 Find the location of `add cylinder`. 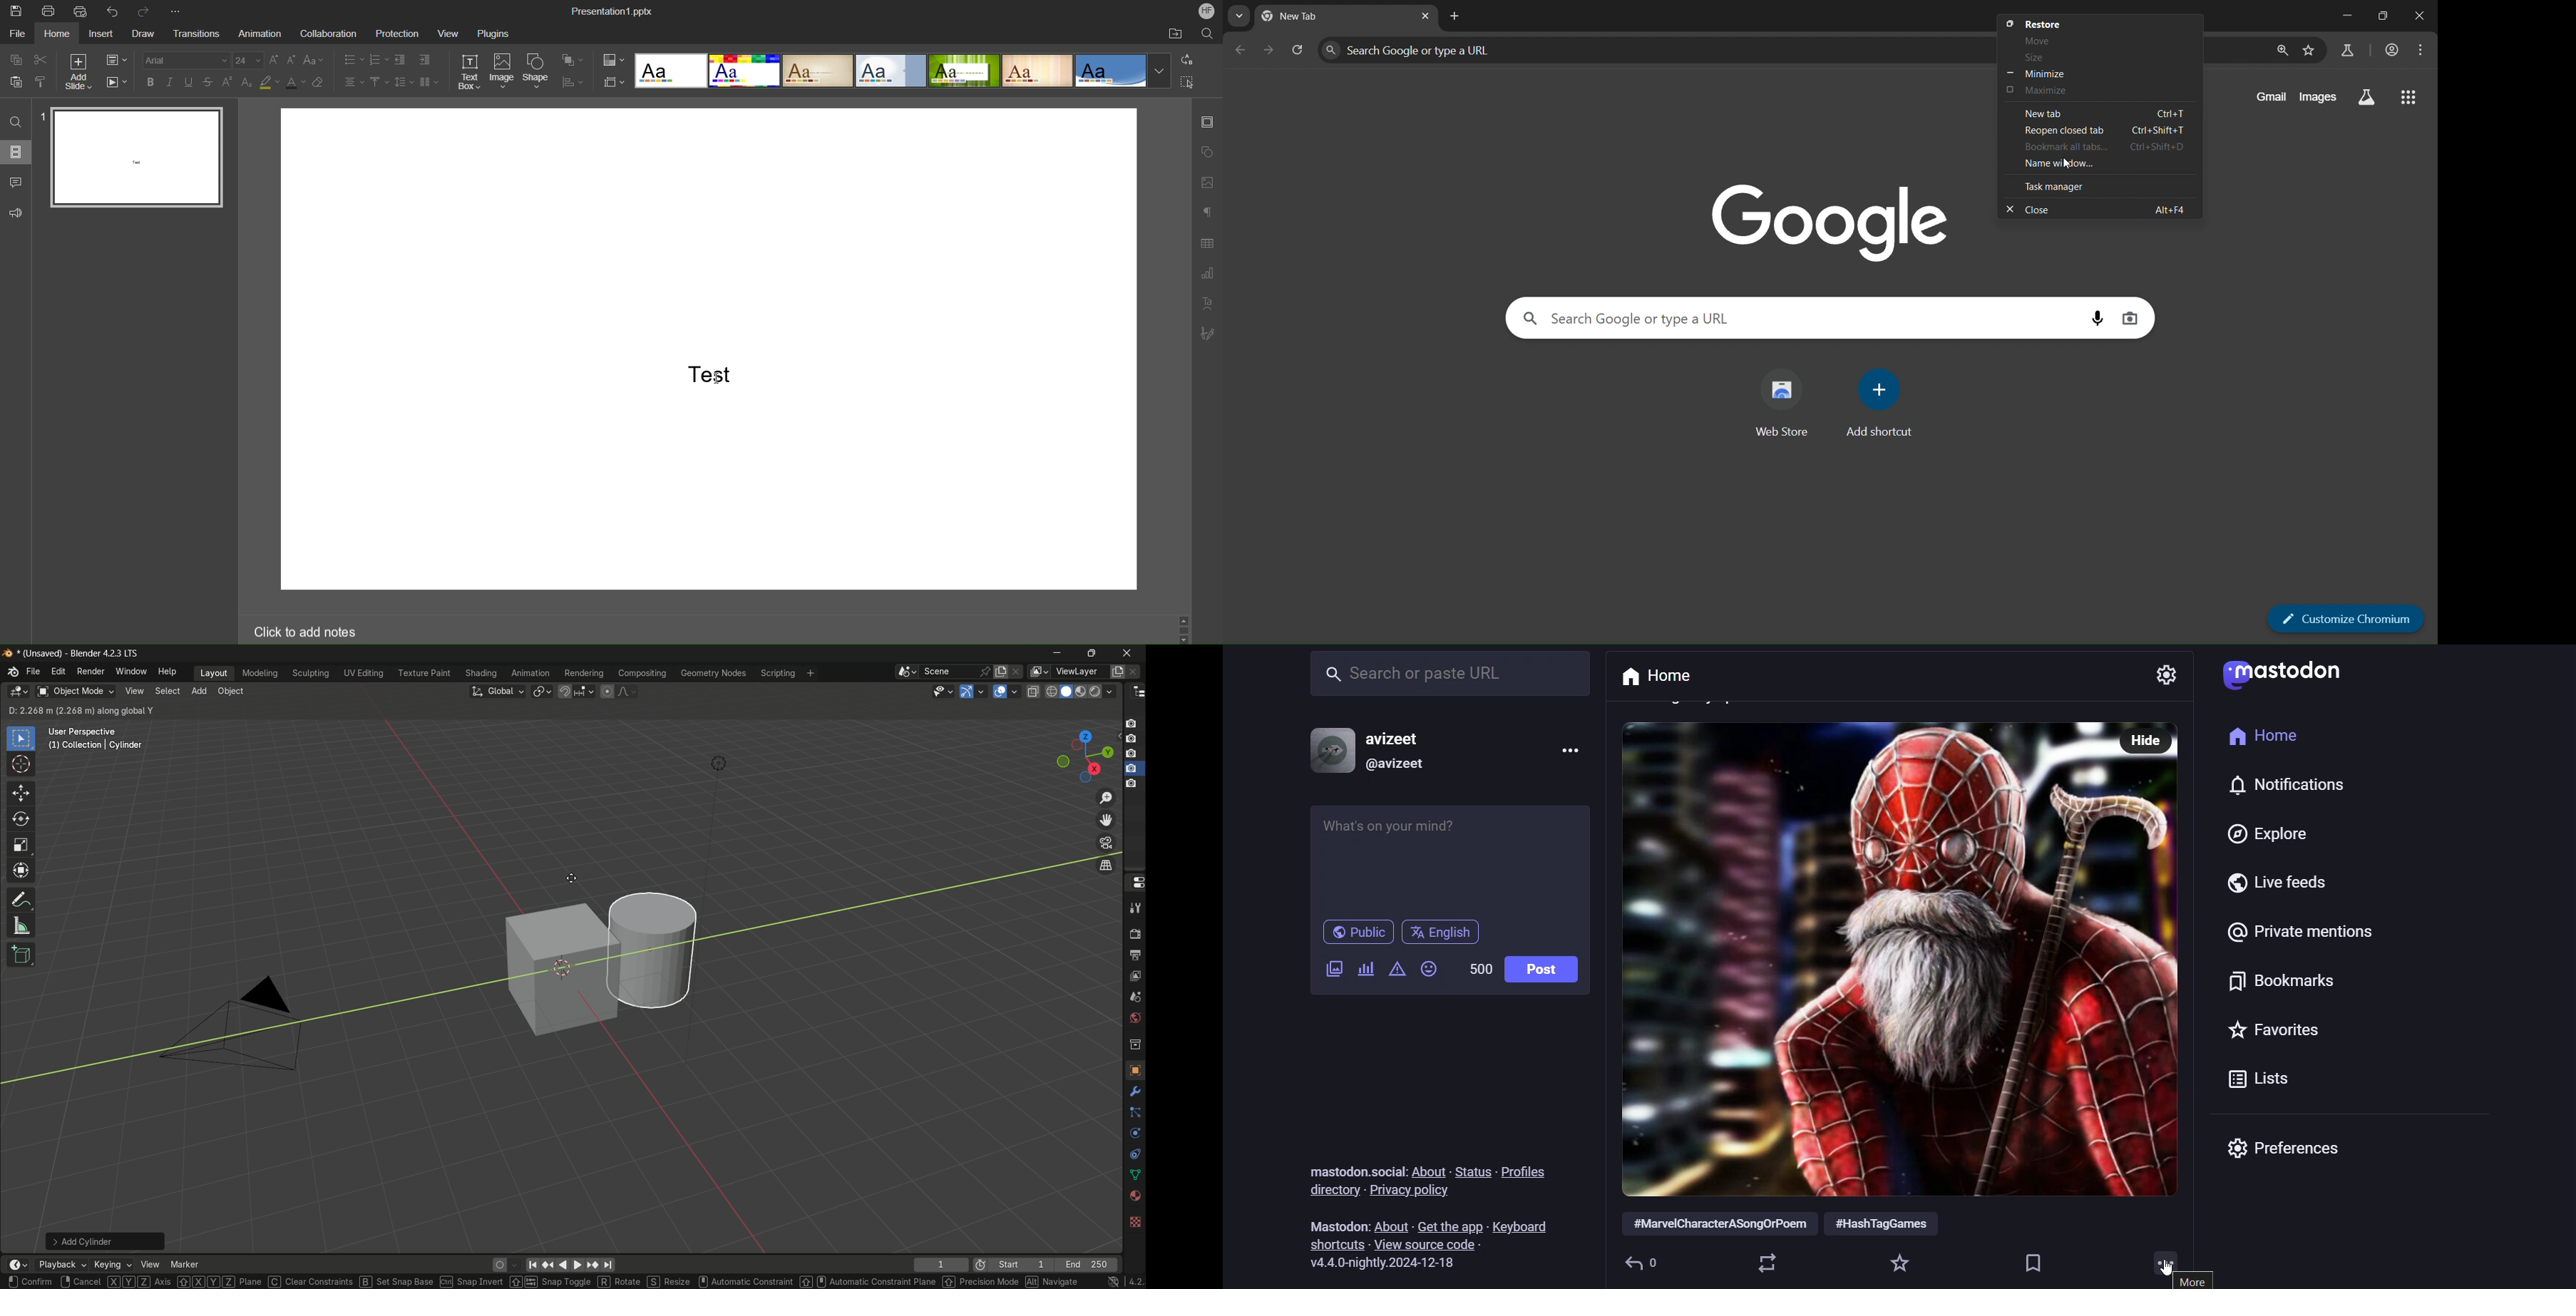

add cylinder is located at coordinates (107, 1238).